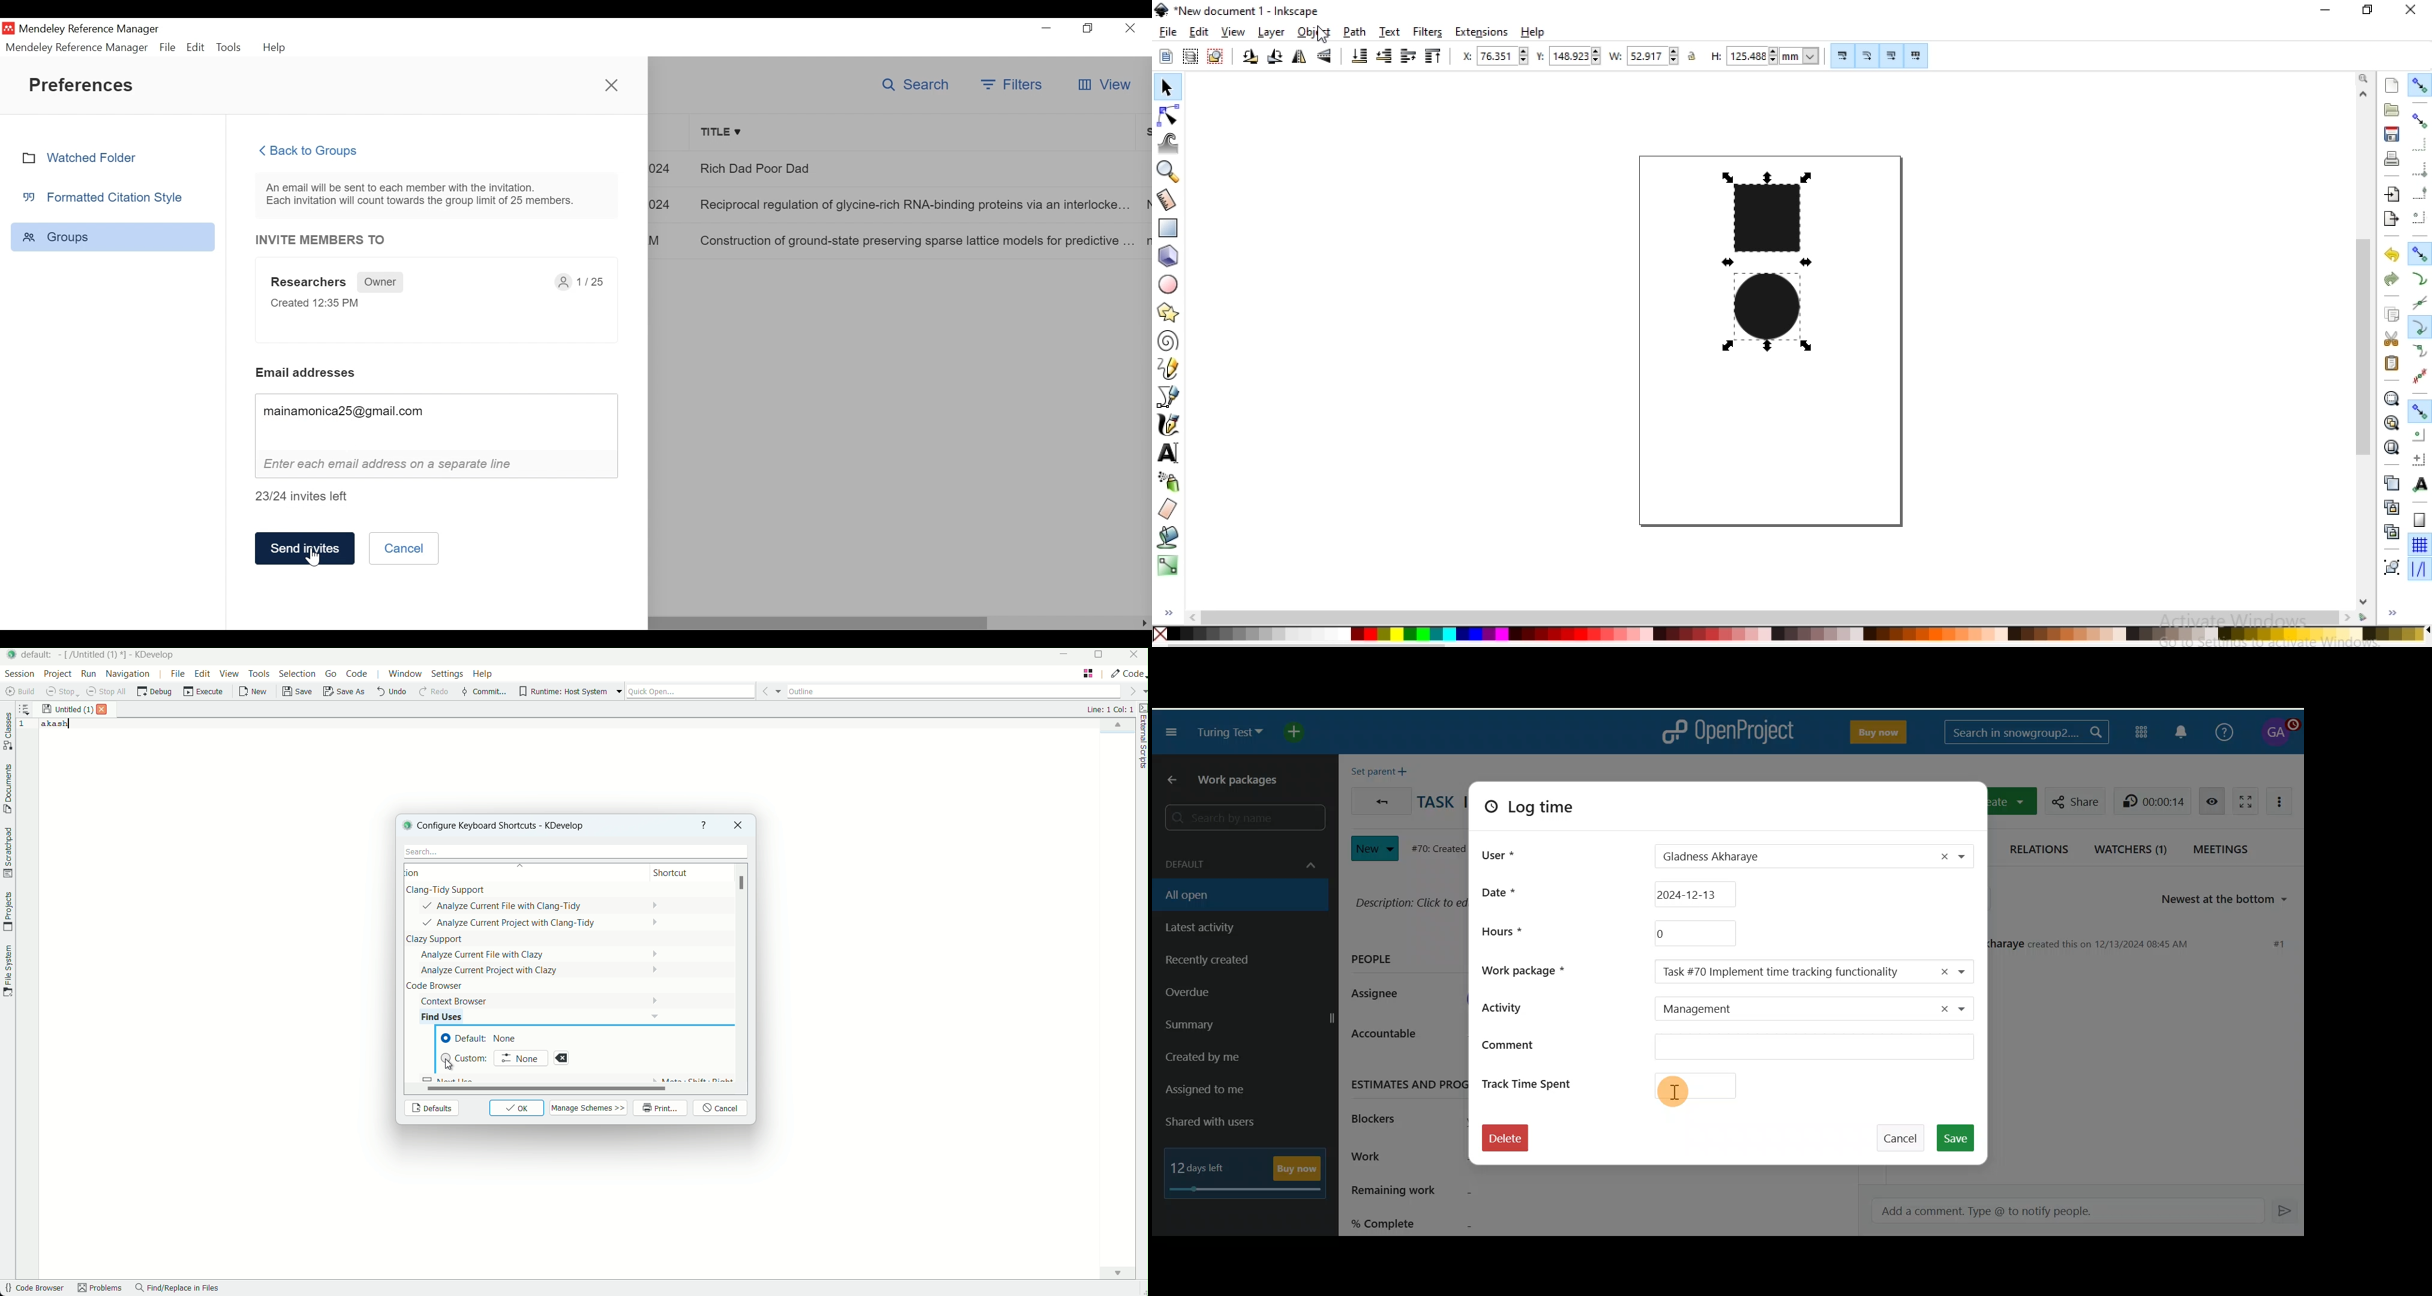 Image resolution: width=2436 pixels, height=1316 pixels. What do you see at coordinates (722, 1109) in the screenshot?
I see `cancel` at bounding box center [722, 1109].